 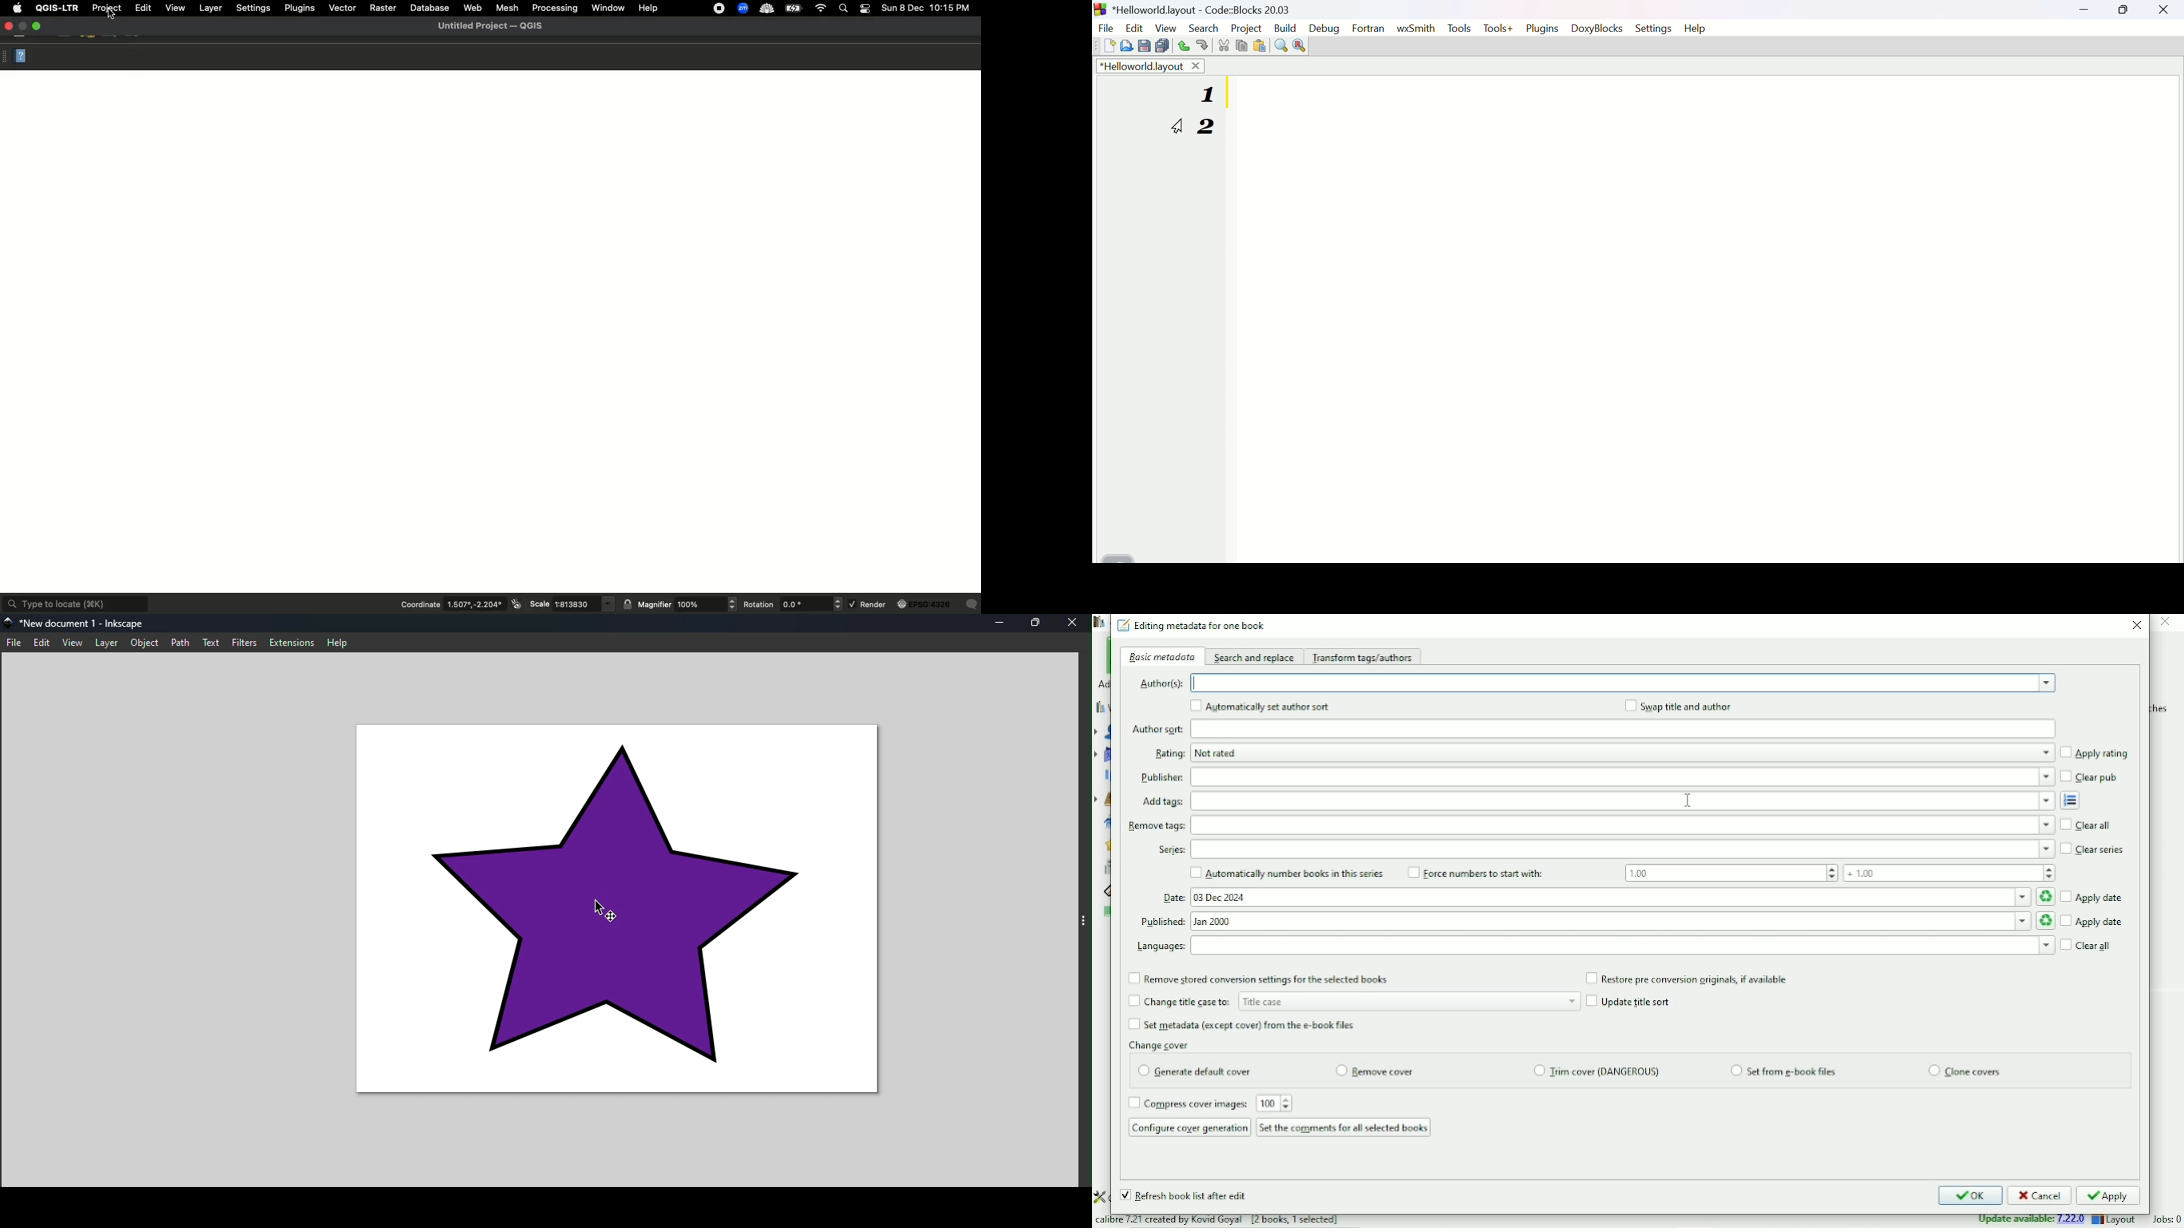 I want to click on Languages, so click(x=1158, y=949).